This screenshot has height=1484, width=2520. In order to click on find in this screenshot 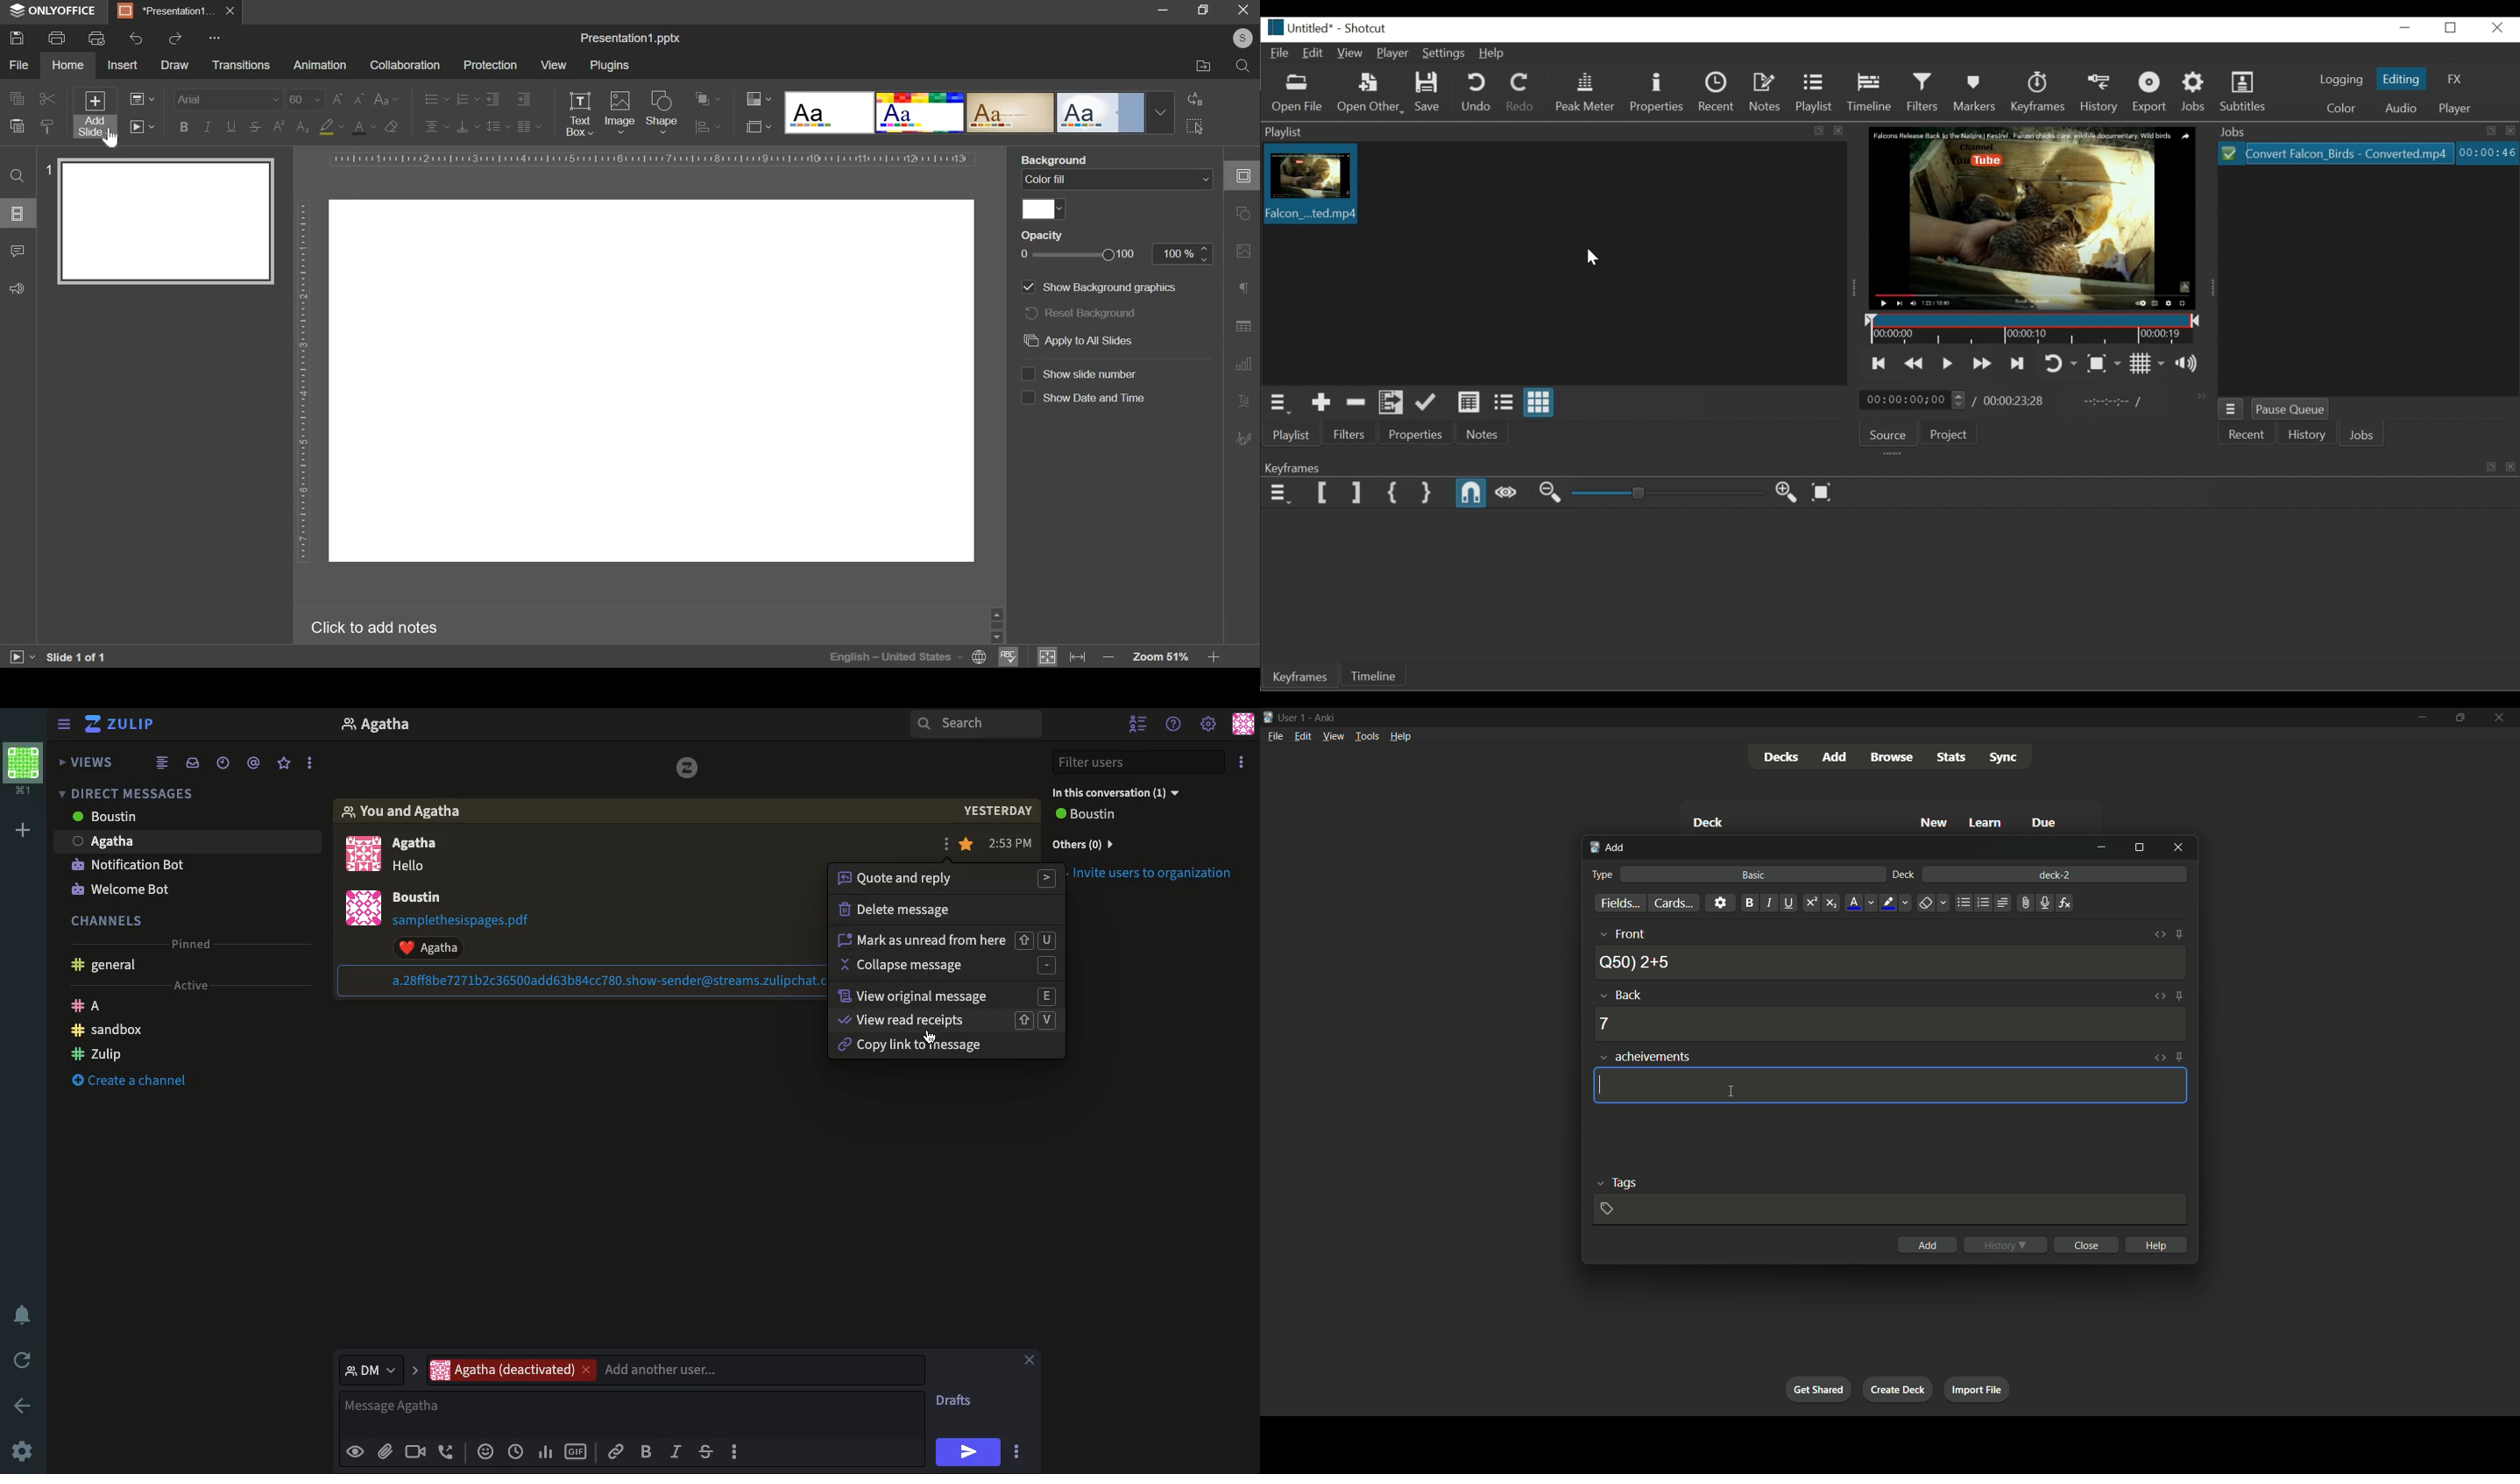, I will do `click(16, 175)`.